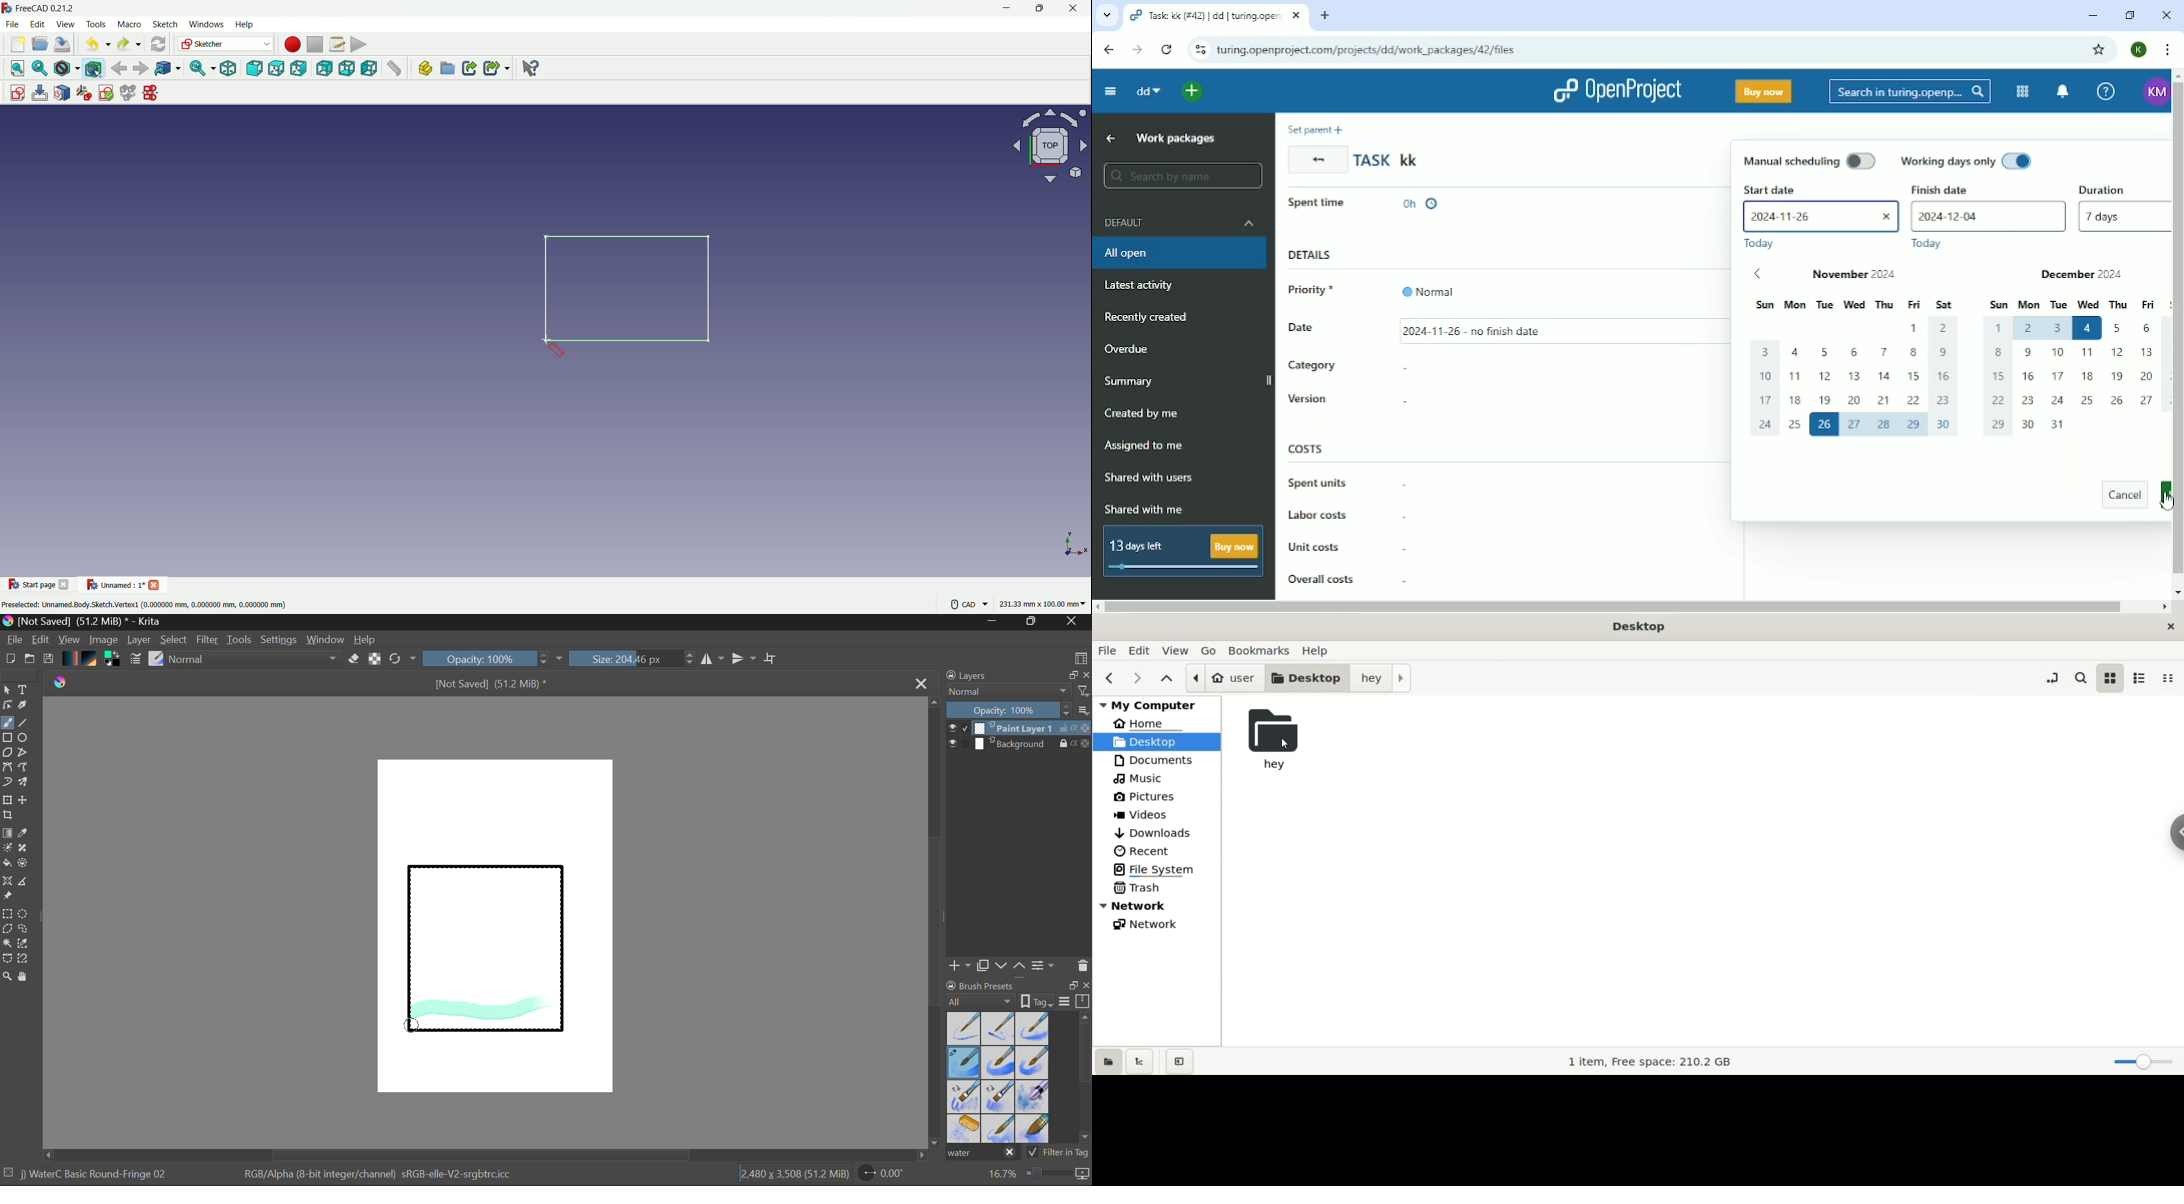 This screenshot has height=1204, width=2184. Describe the element at coordinates (532, 69) in the screenshot. I see `help extension` at that location.